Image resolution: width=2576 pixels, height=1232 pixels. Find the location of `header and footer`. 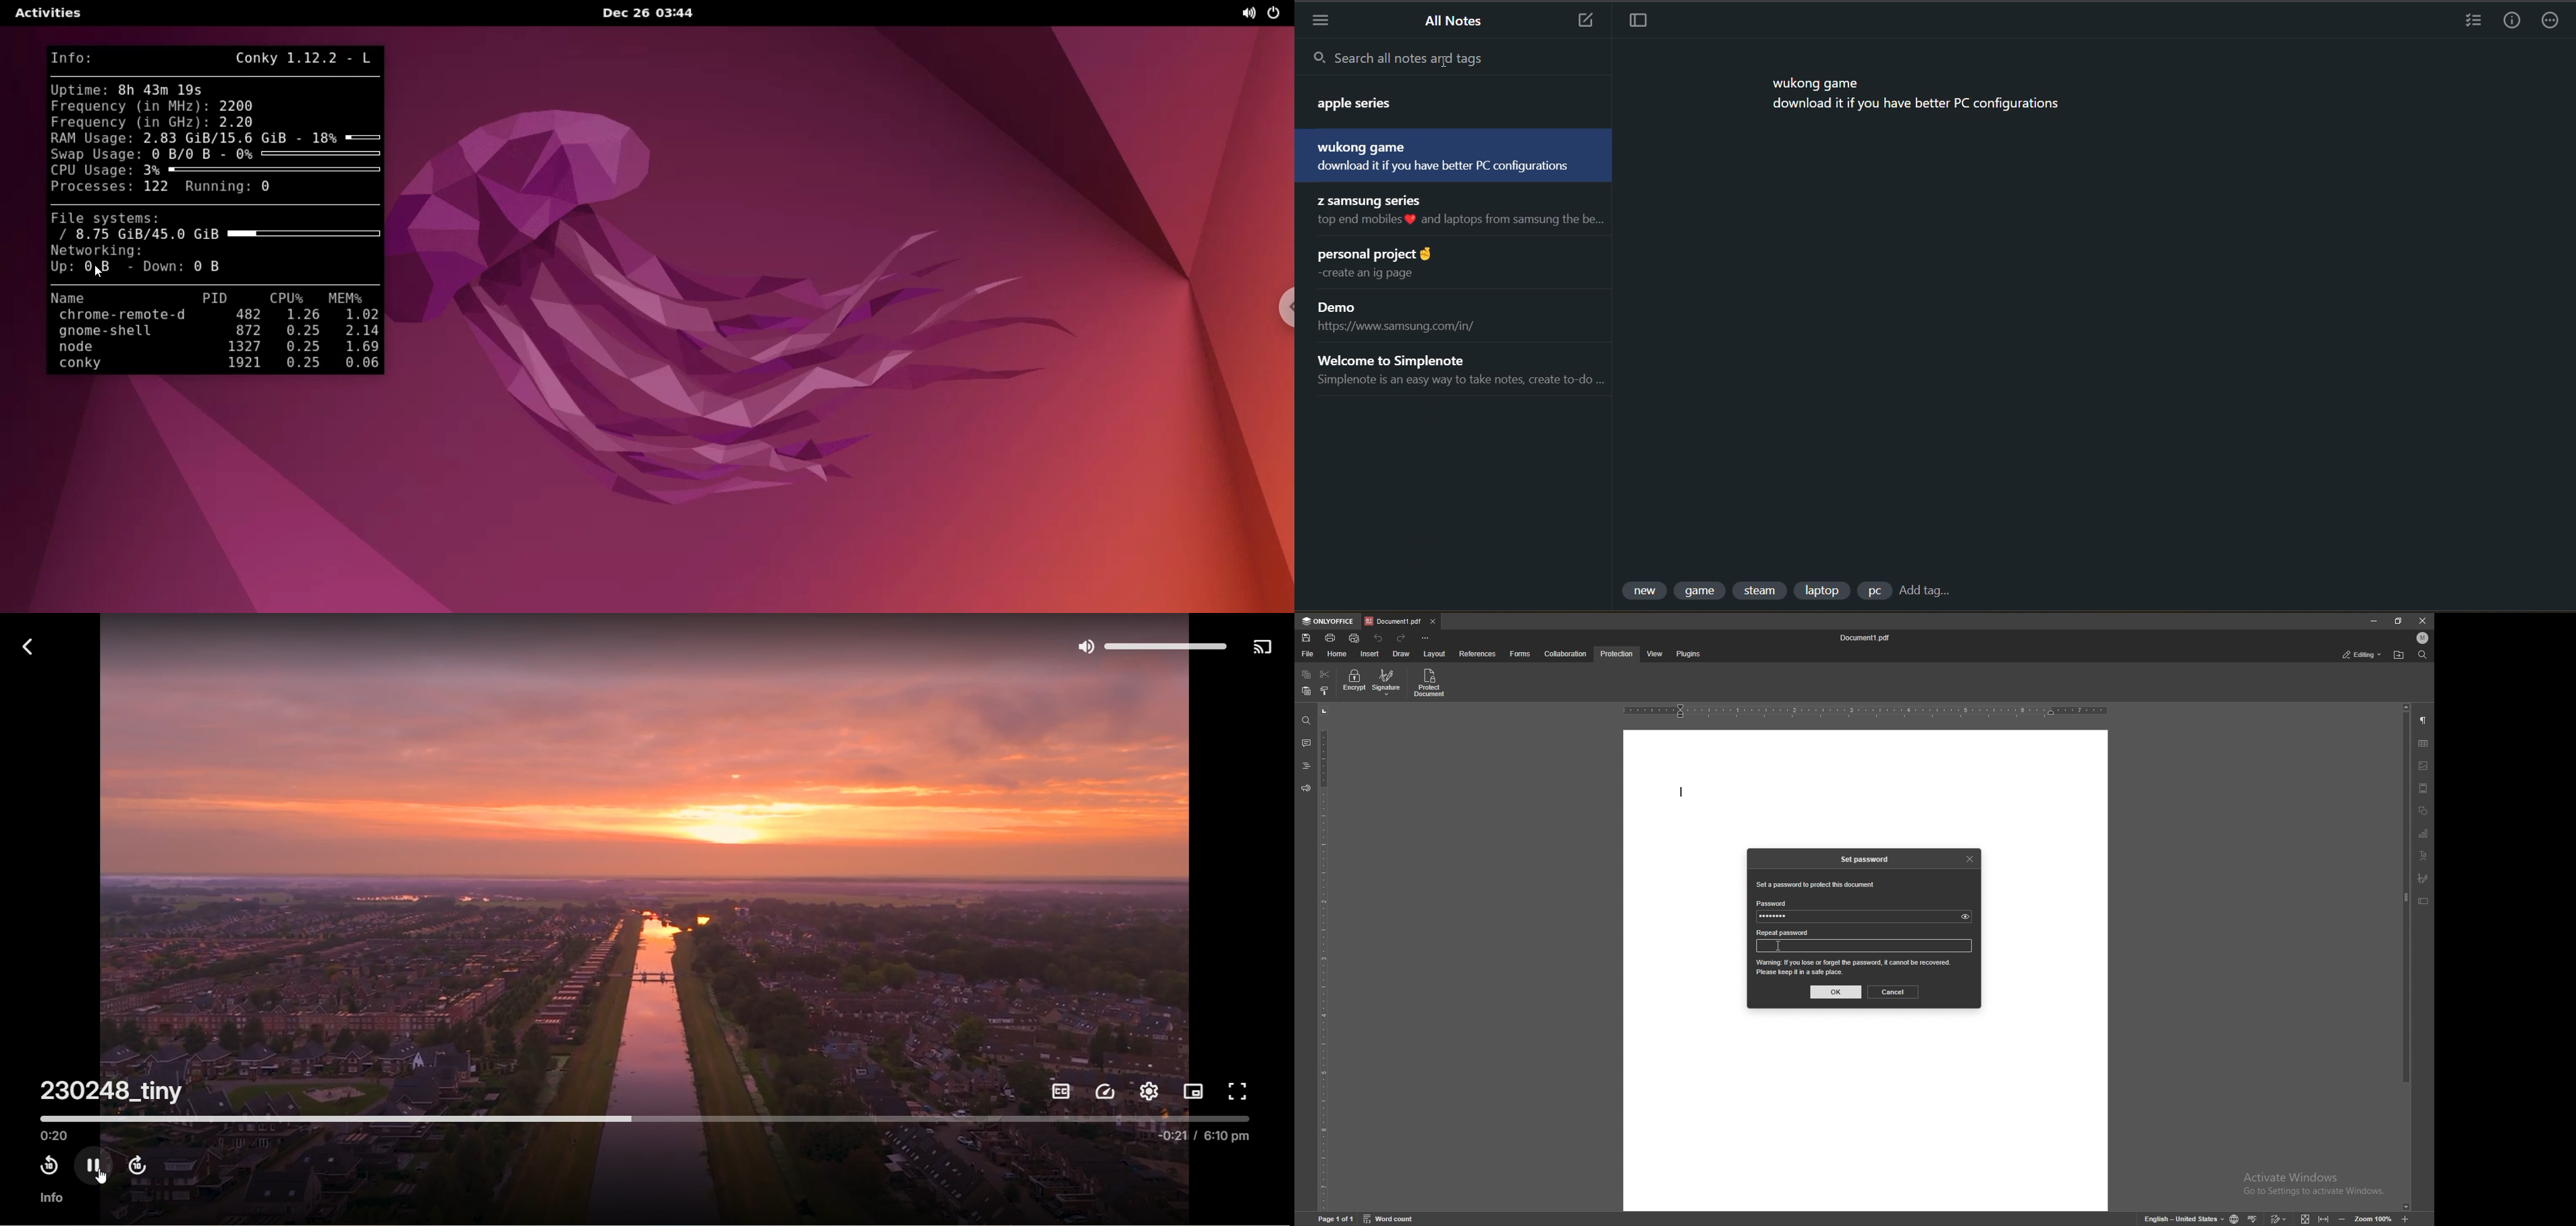

header and footer is located at coordinates (2423, 788).